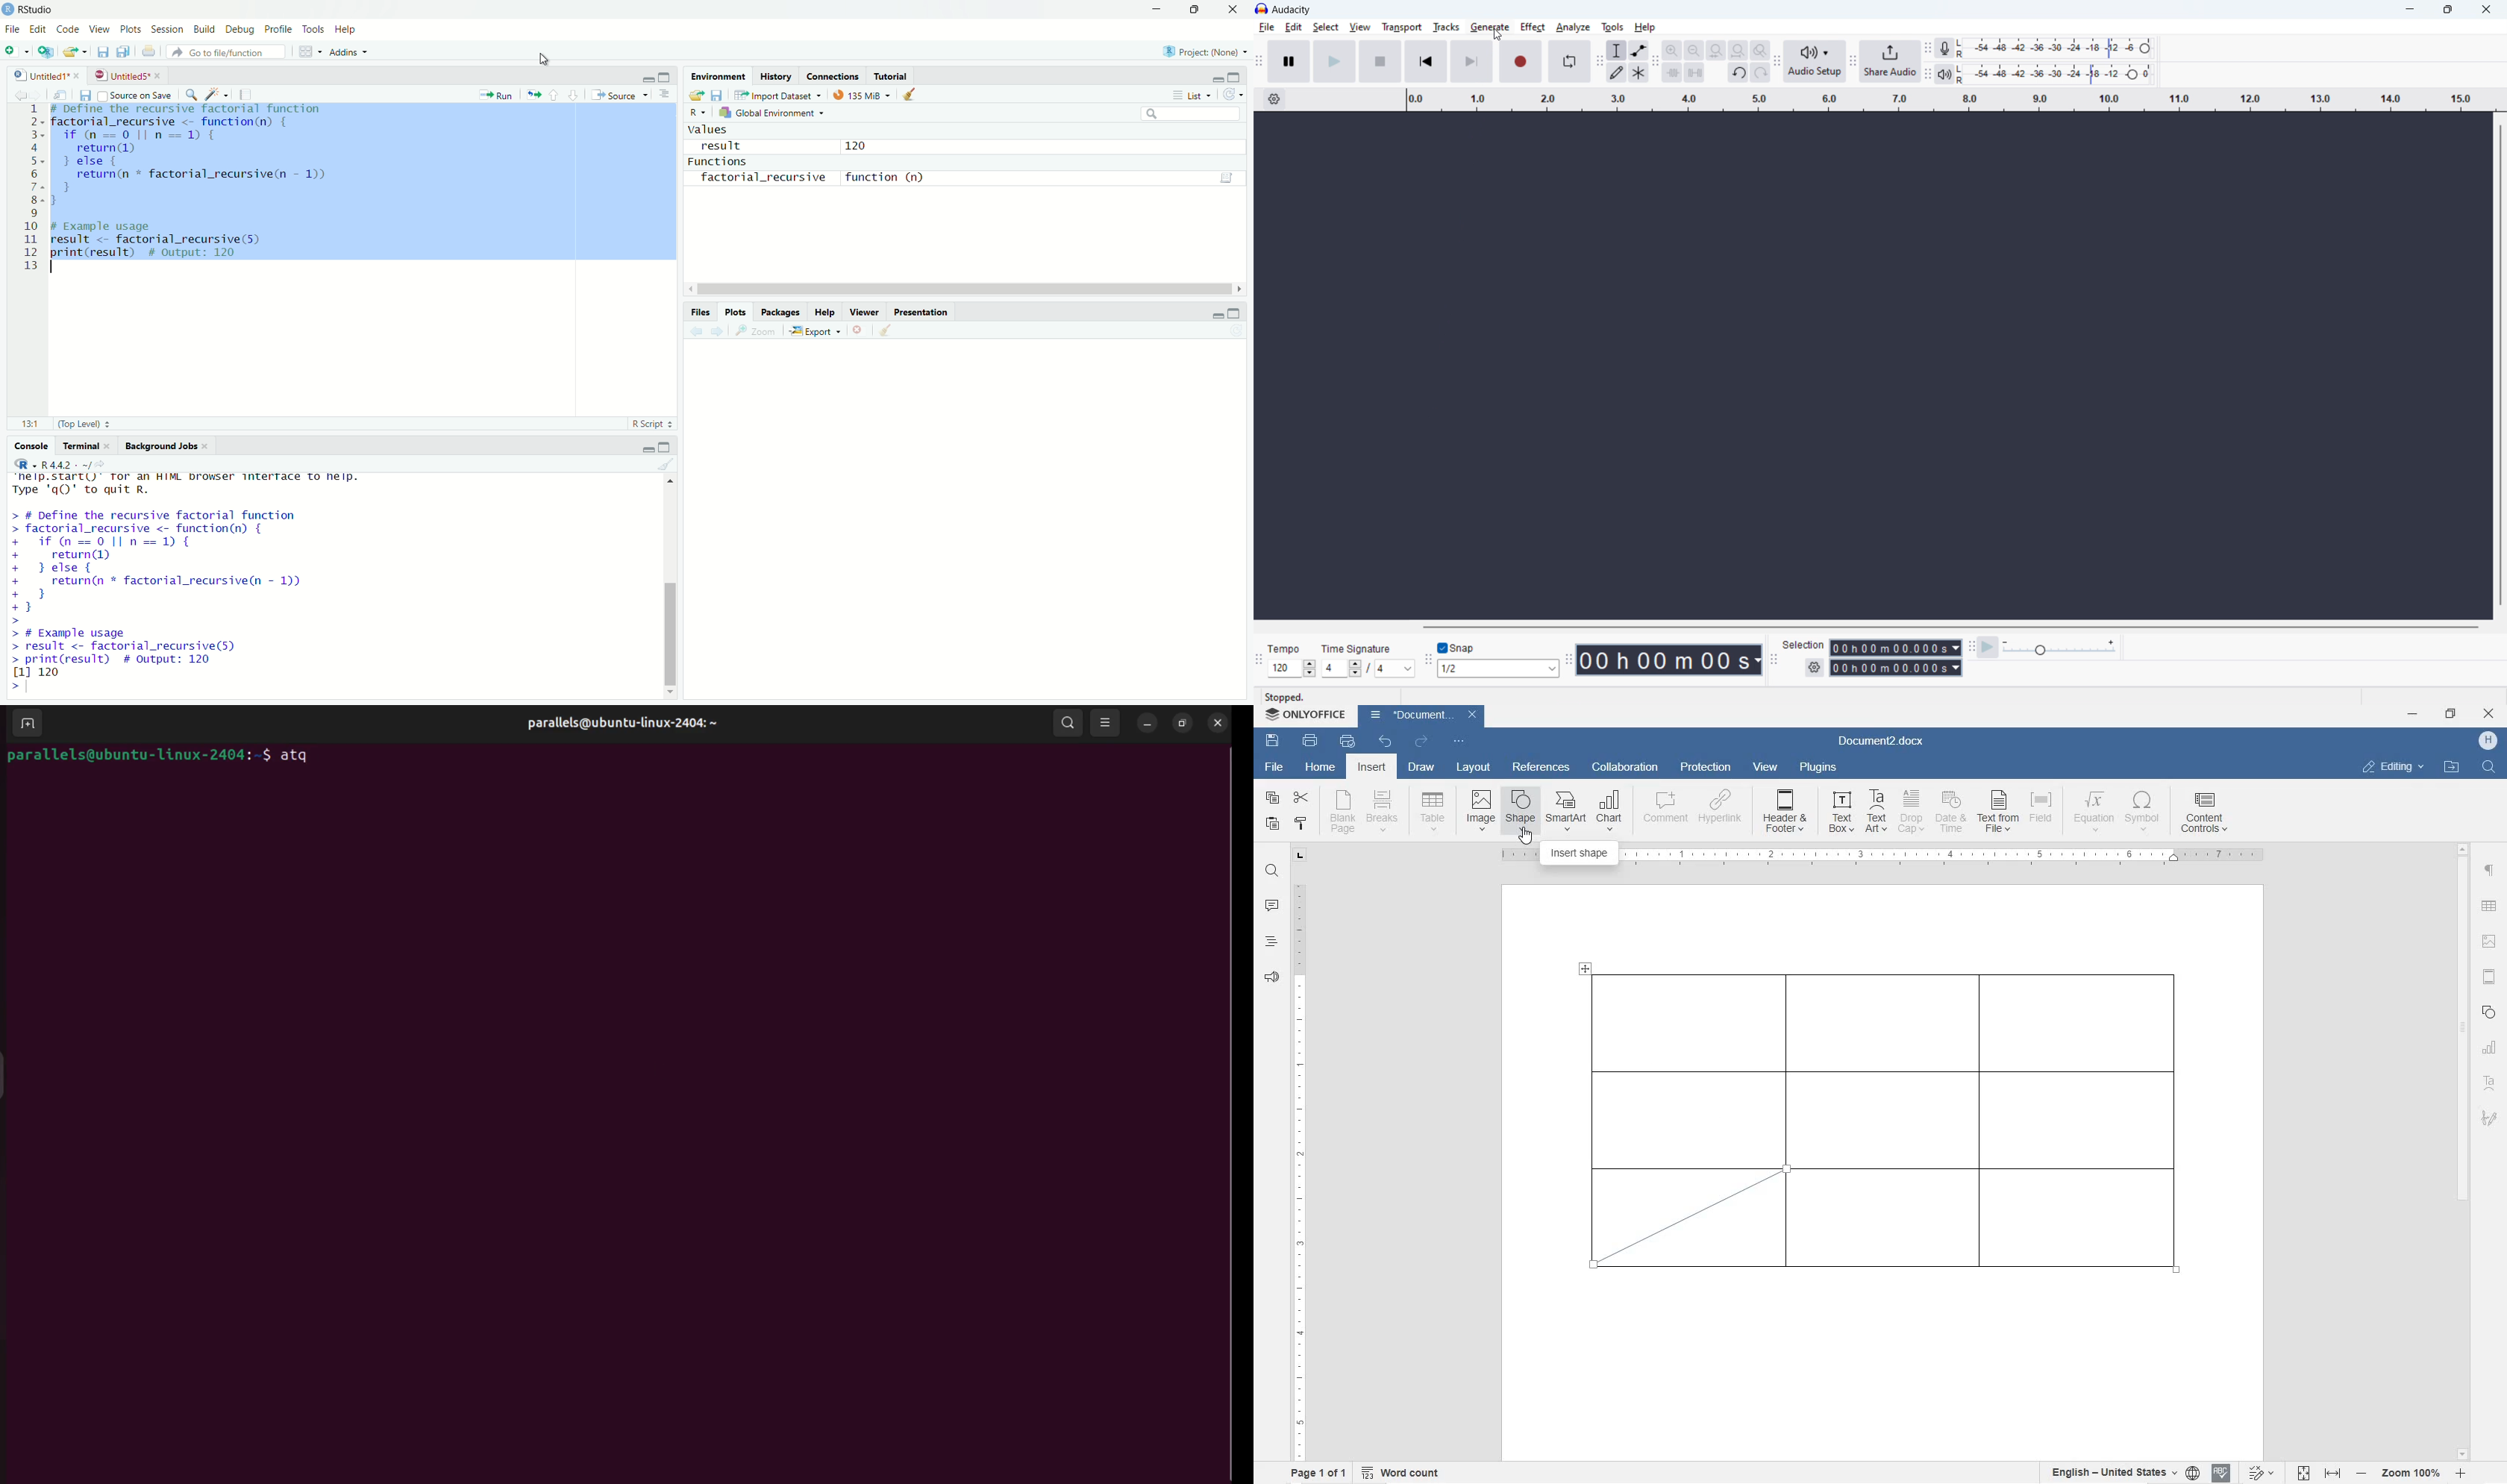 This screenshot has height=1484, width=2520. What do you see at coordinates (543, 55) in the screenshot?
I see `Text cursor` at bounding box center [543, 55].